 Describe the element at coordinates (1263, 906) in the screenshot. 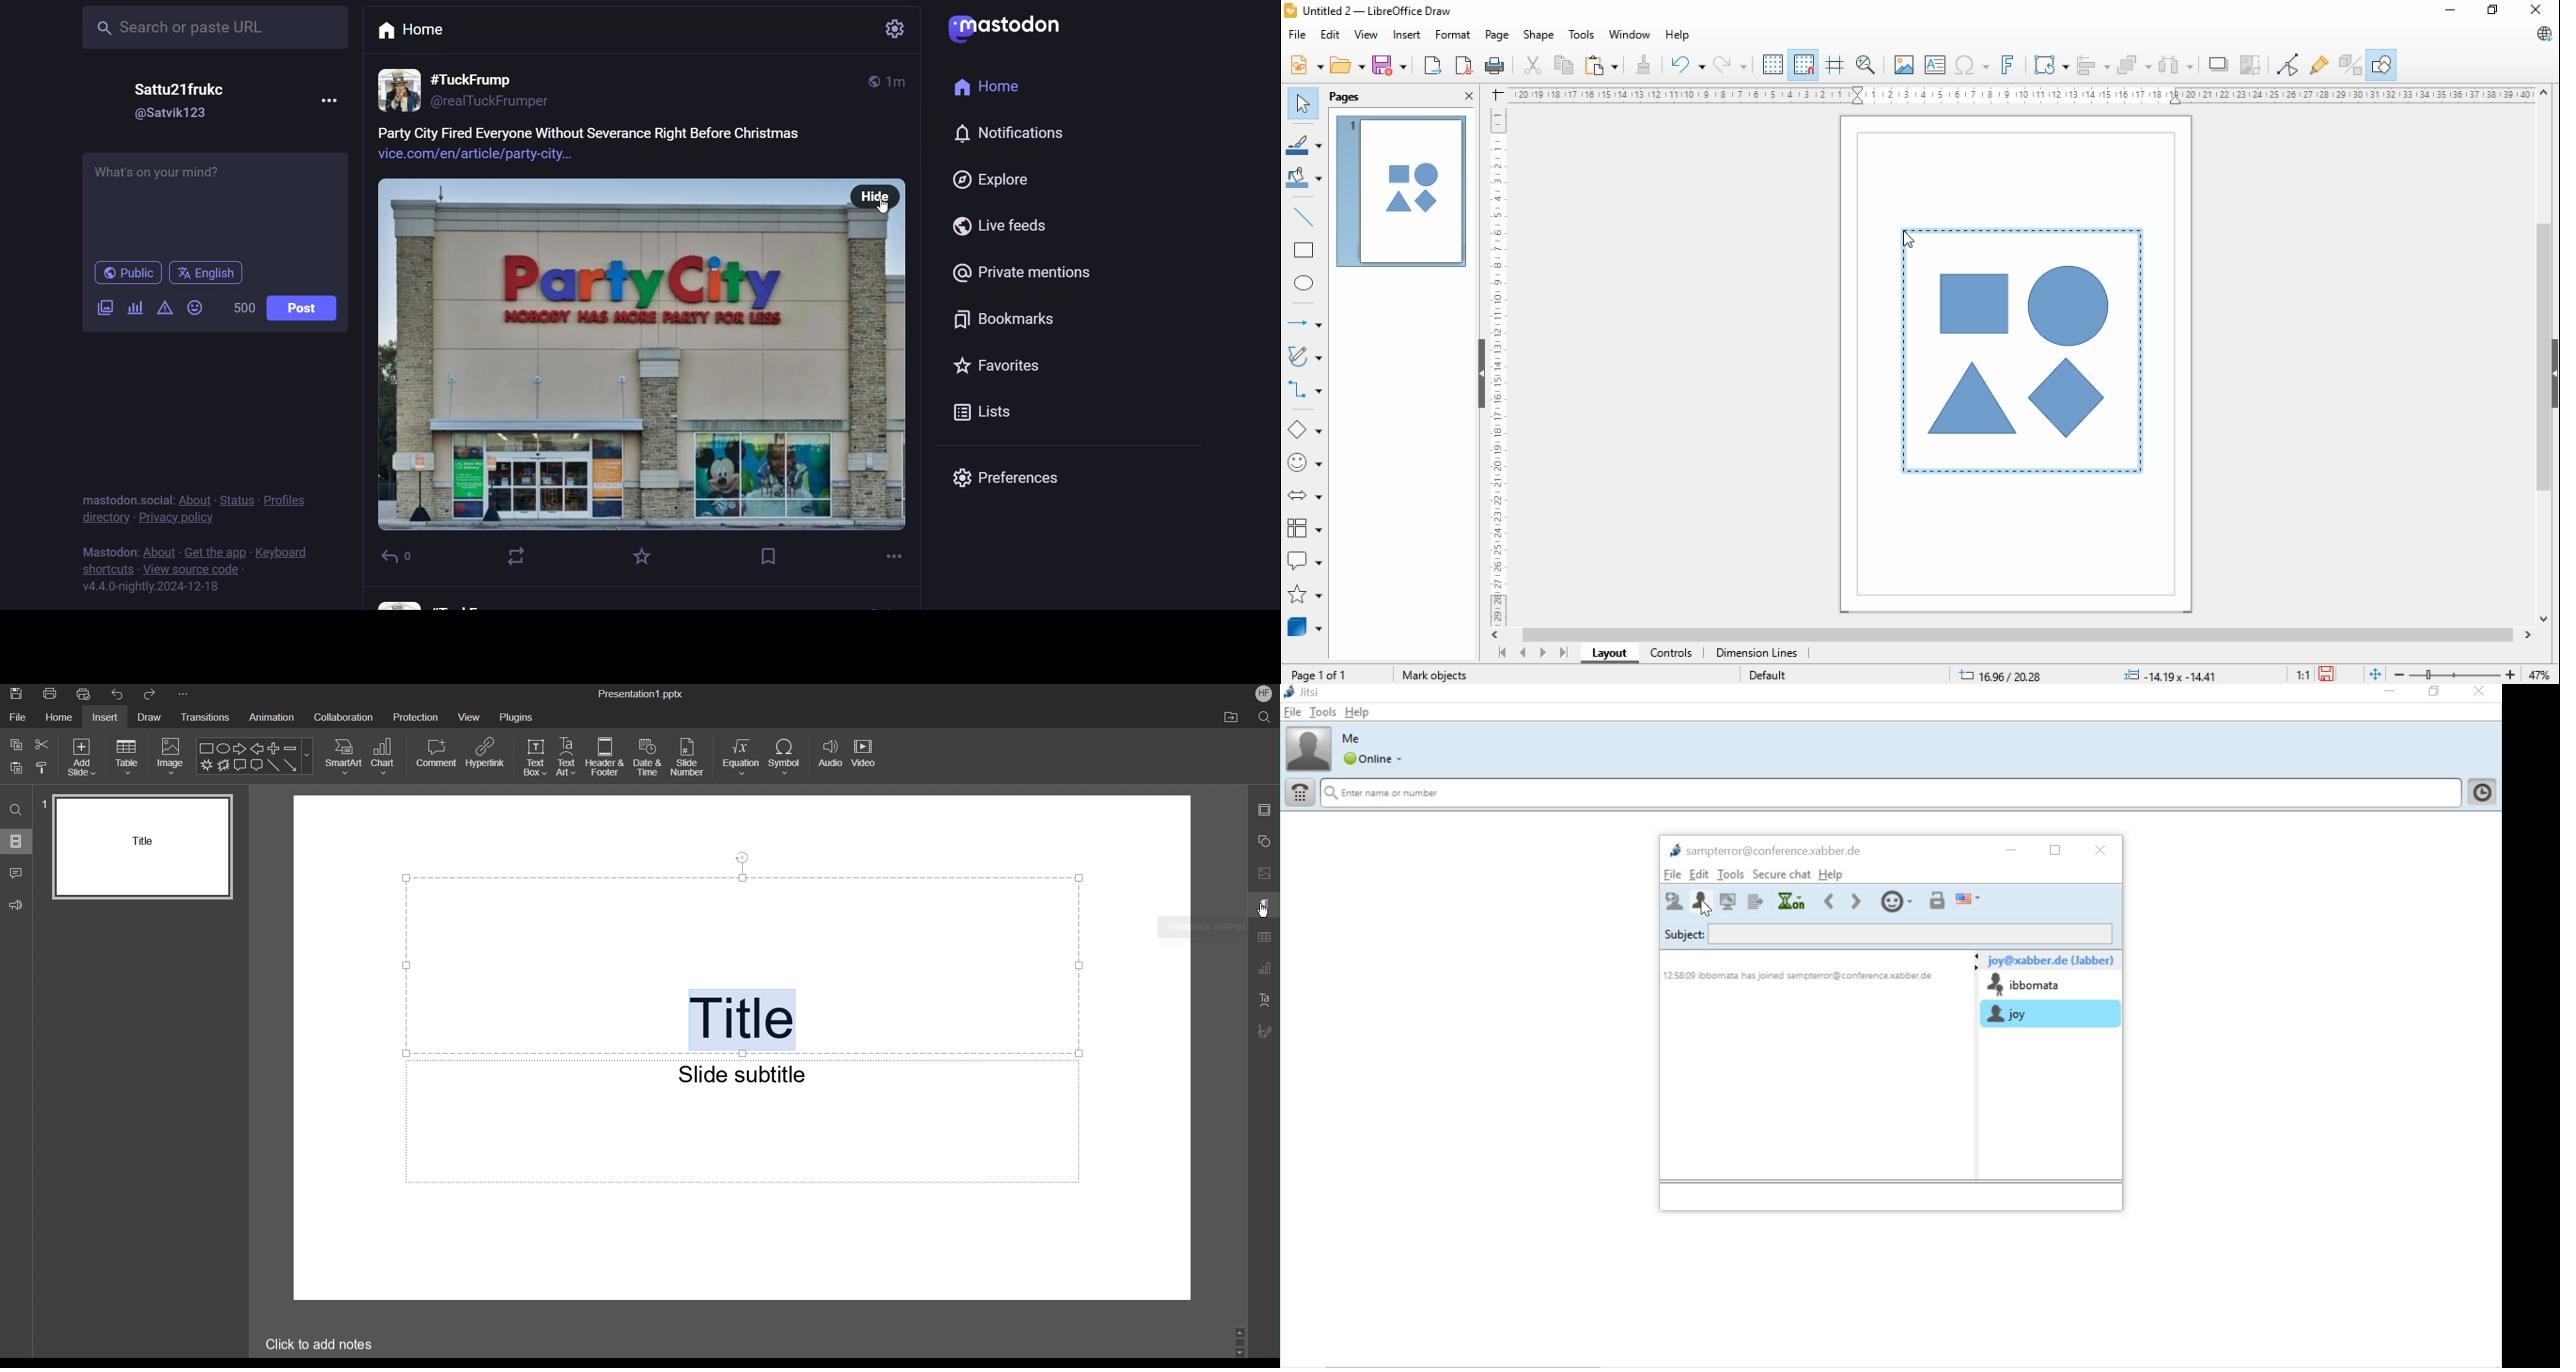

I see `Paragraph Settings` at that location.